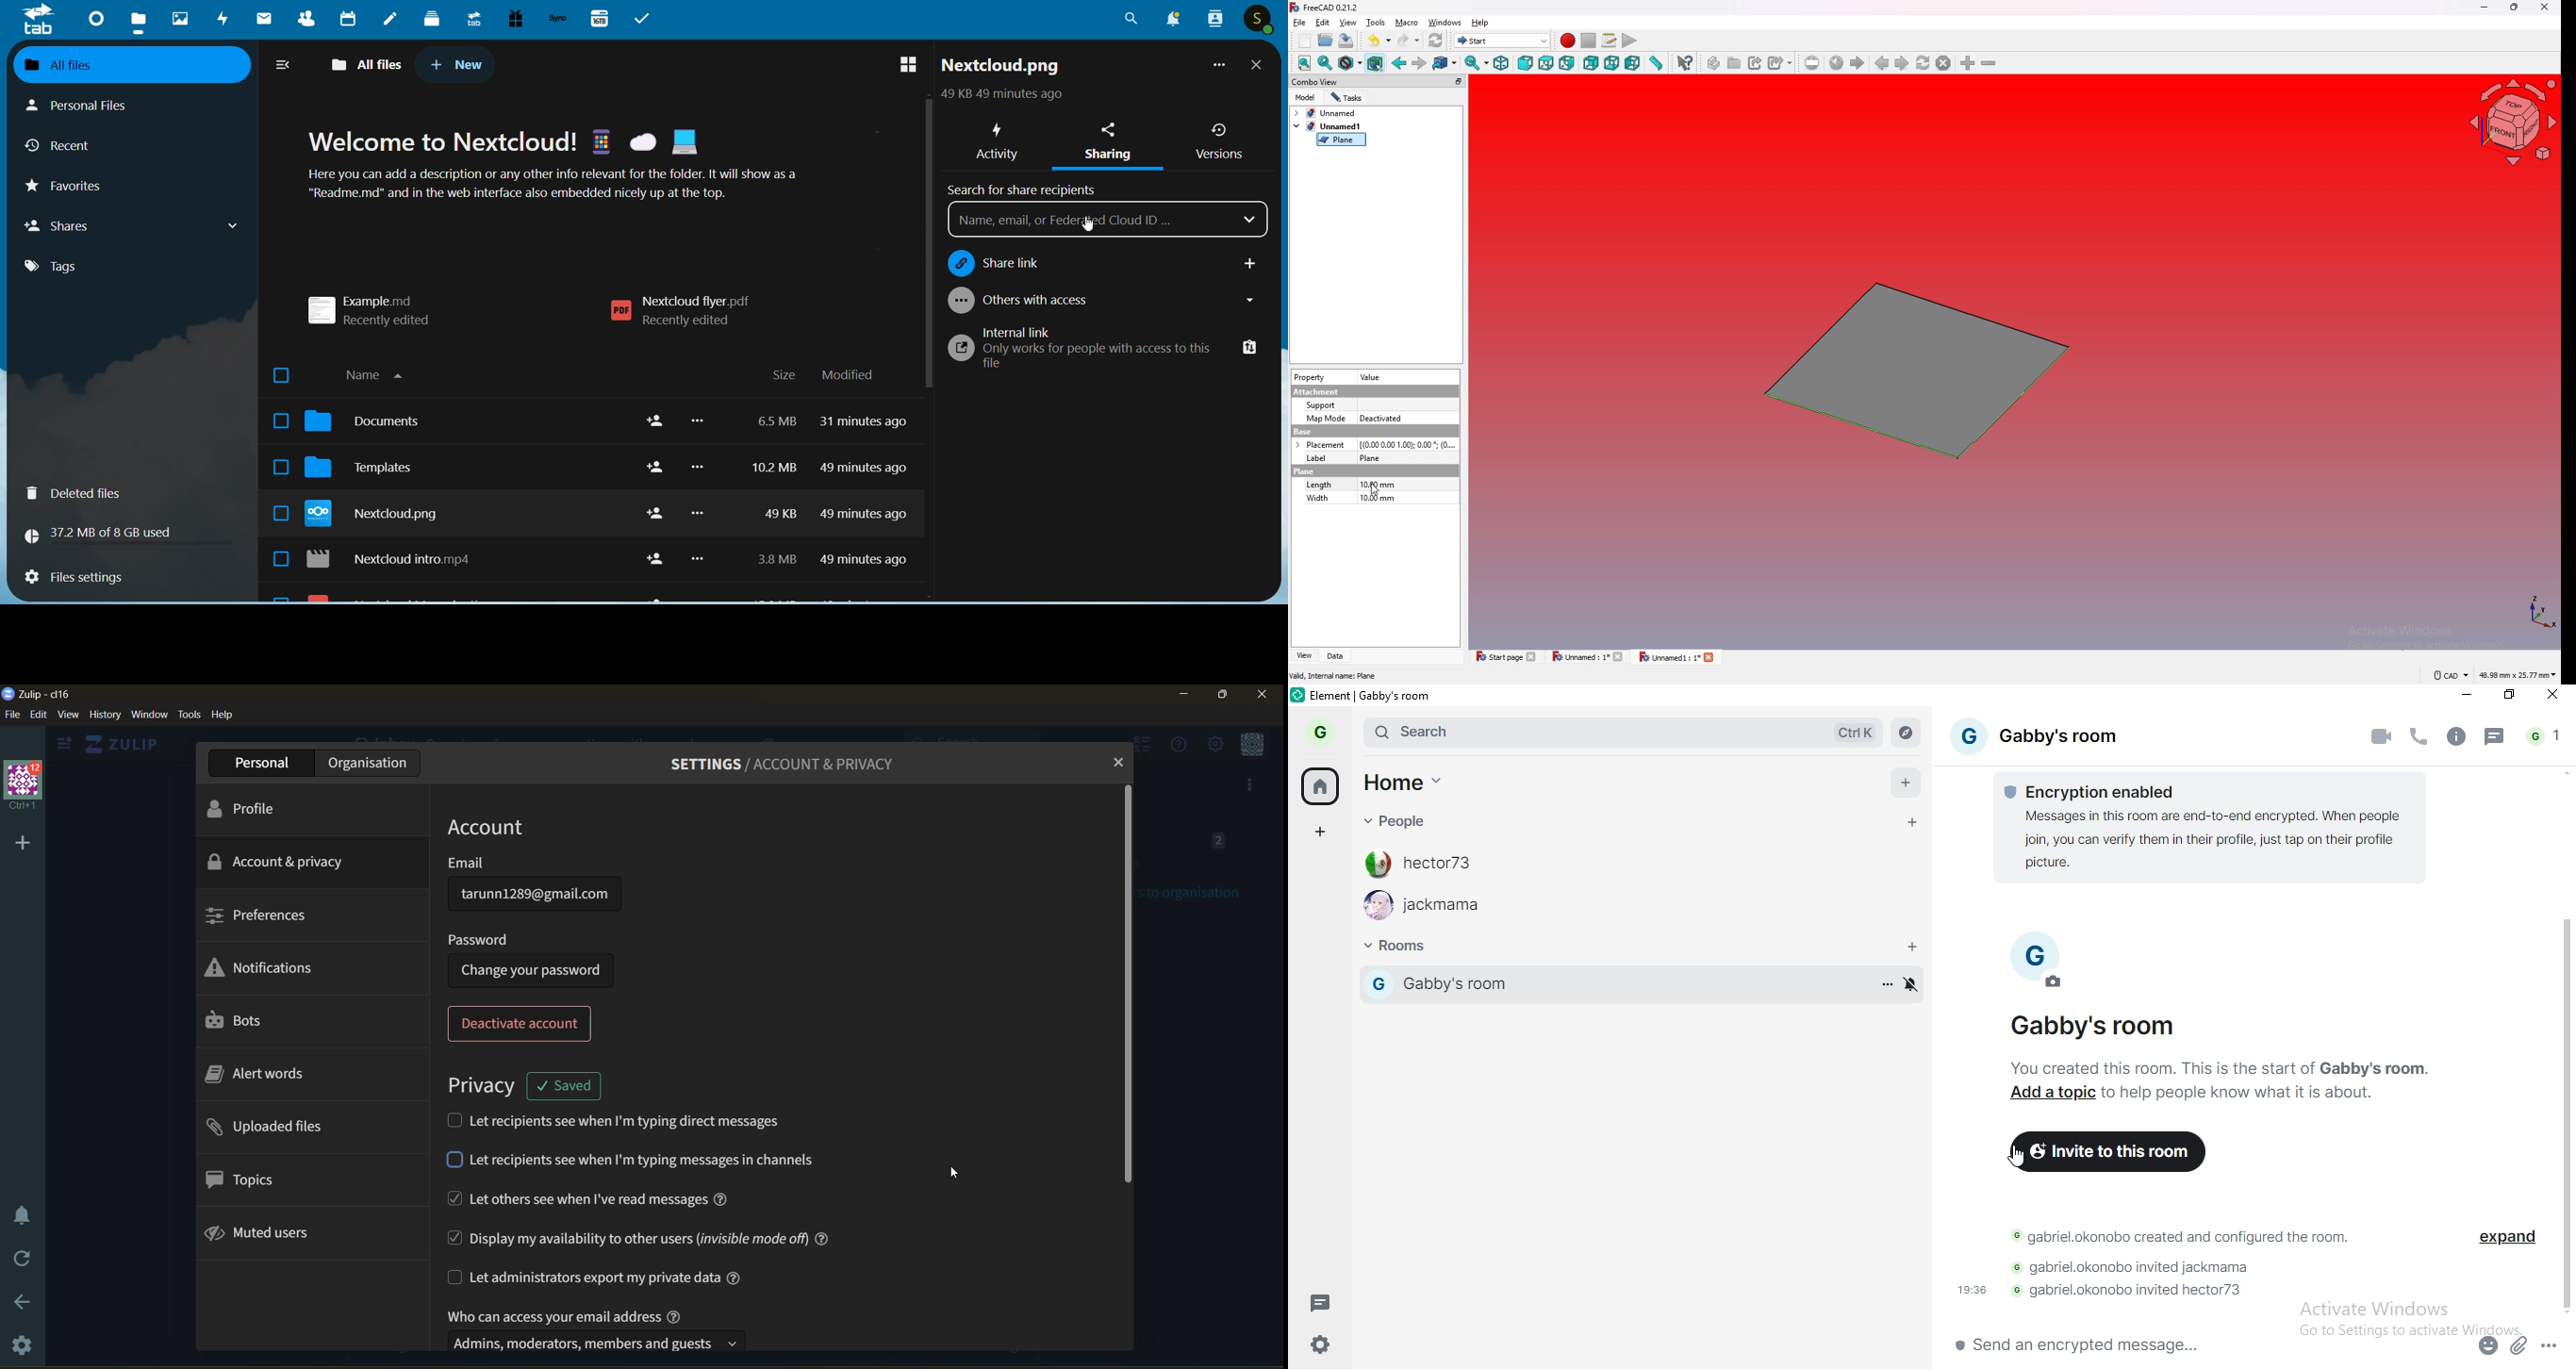 This screenshot has height=1372, width=2576. I want to click on dashboard, so click(93, 17).